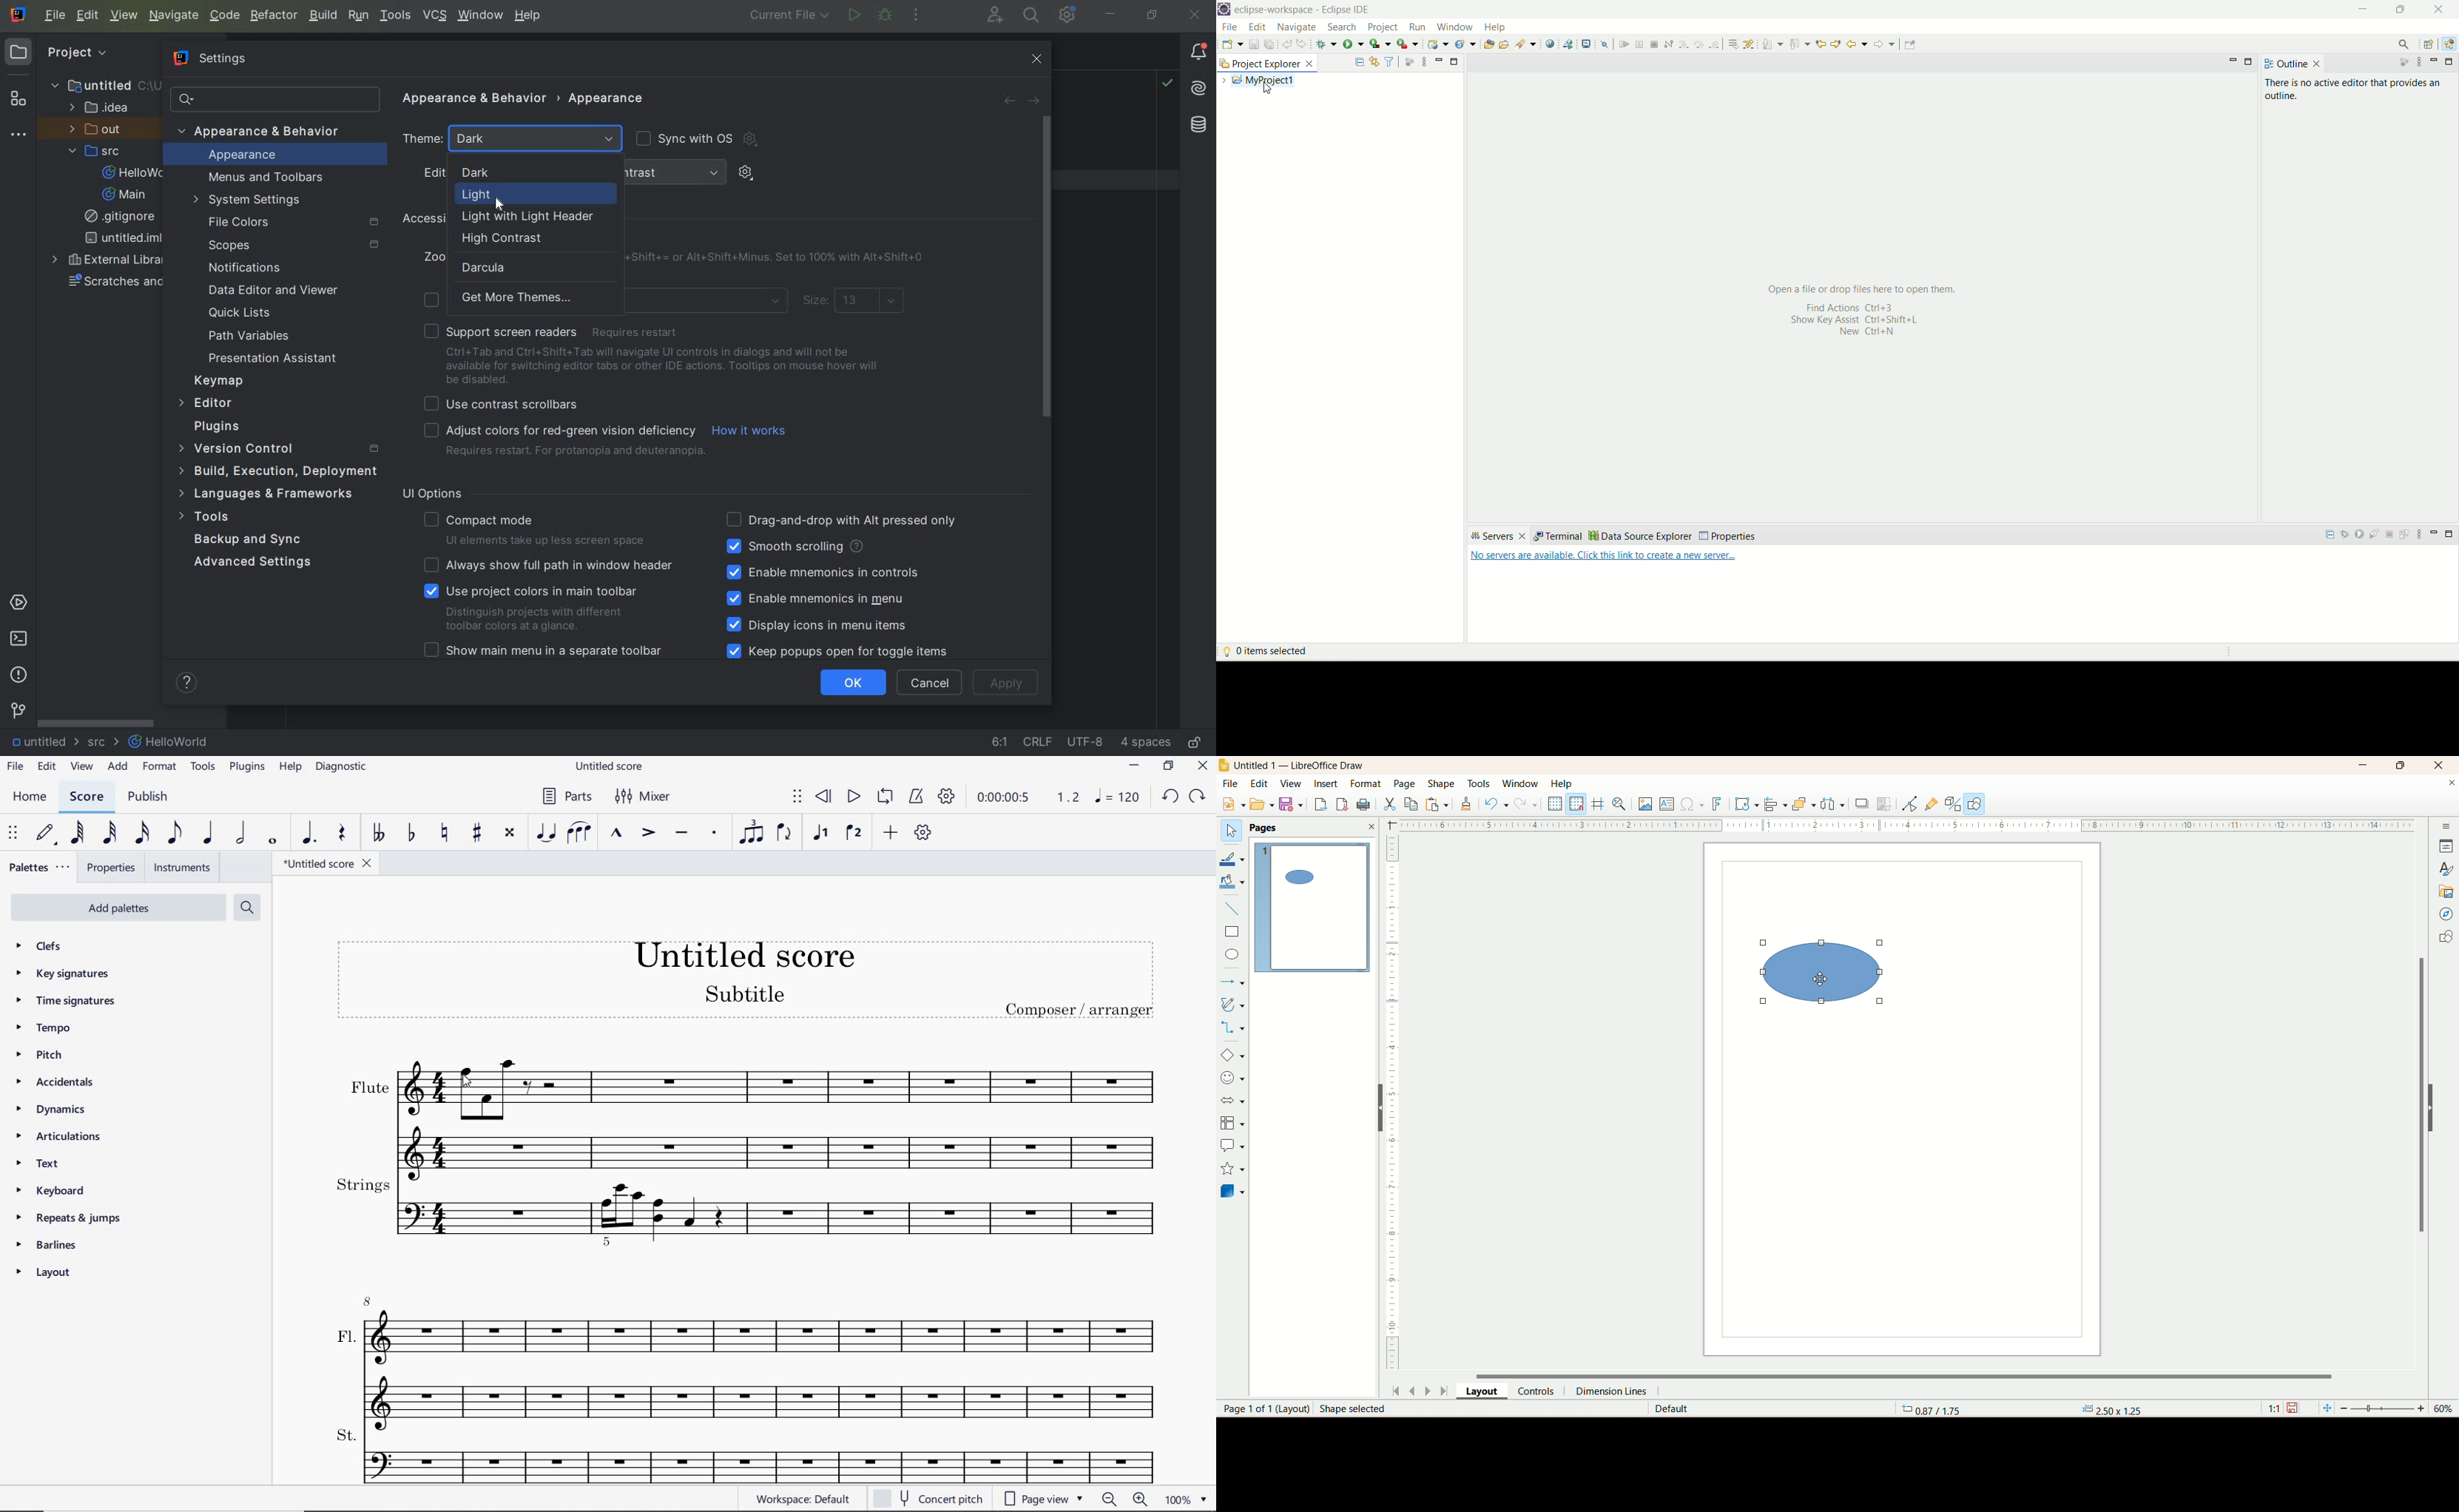 This screenshot has height=1512, width=2464. I want to click on last page, so click(1448, 1391).